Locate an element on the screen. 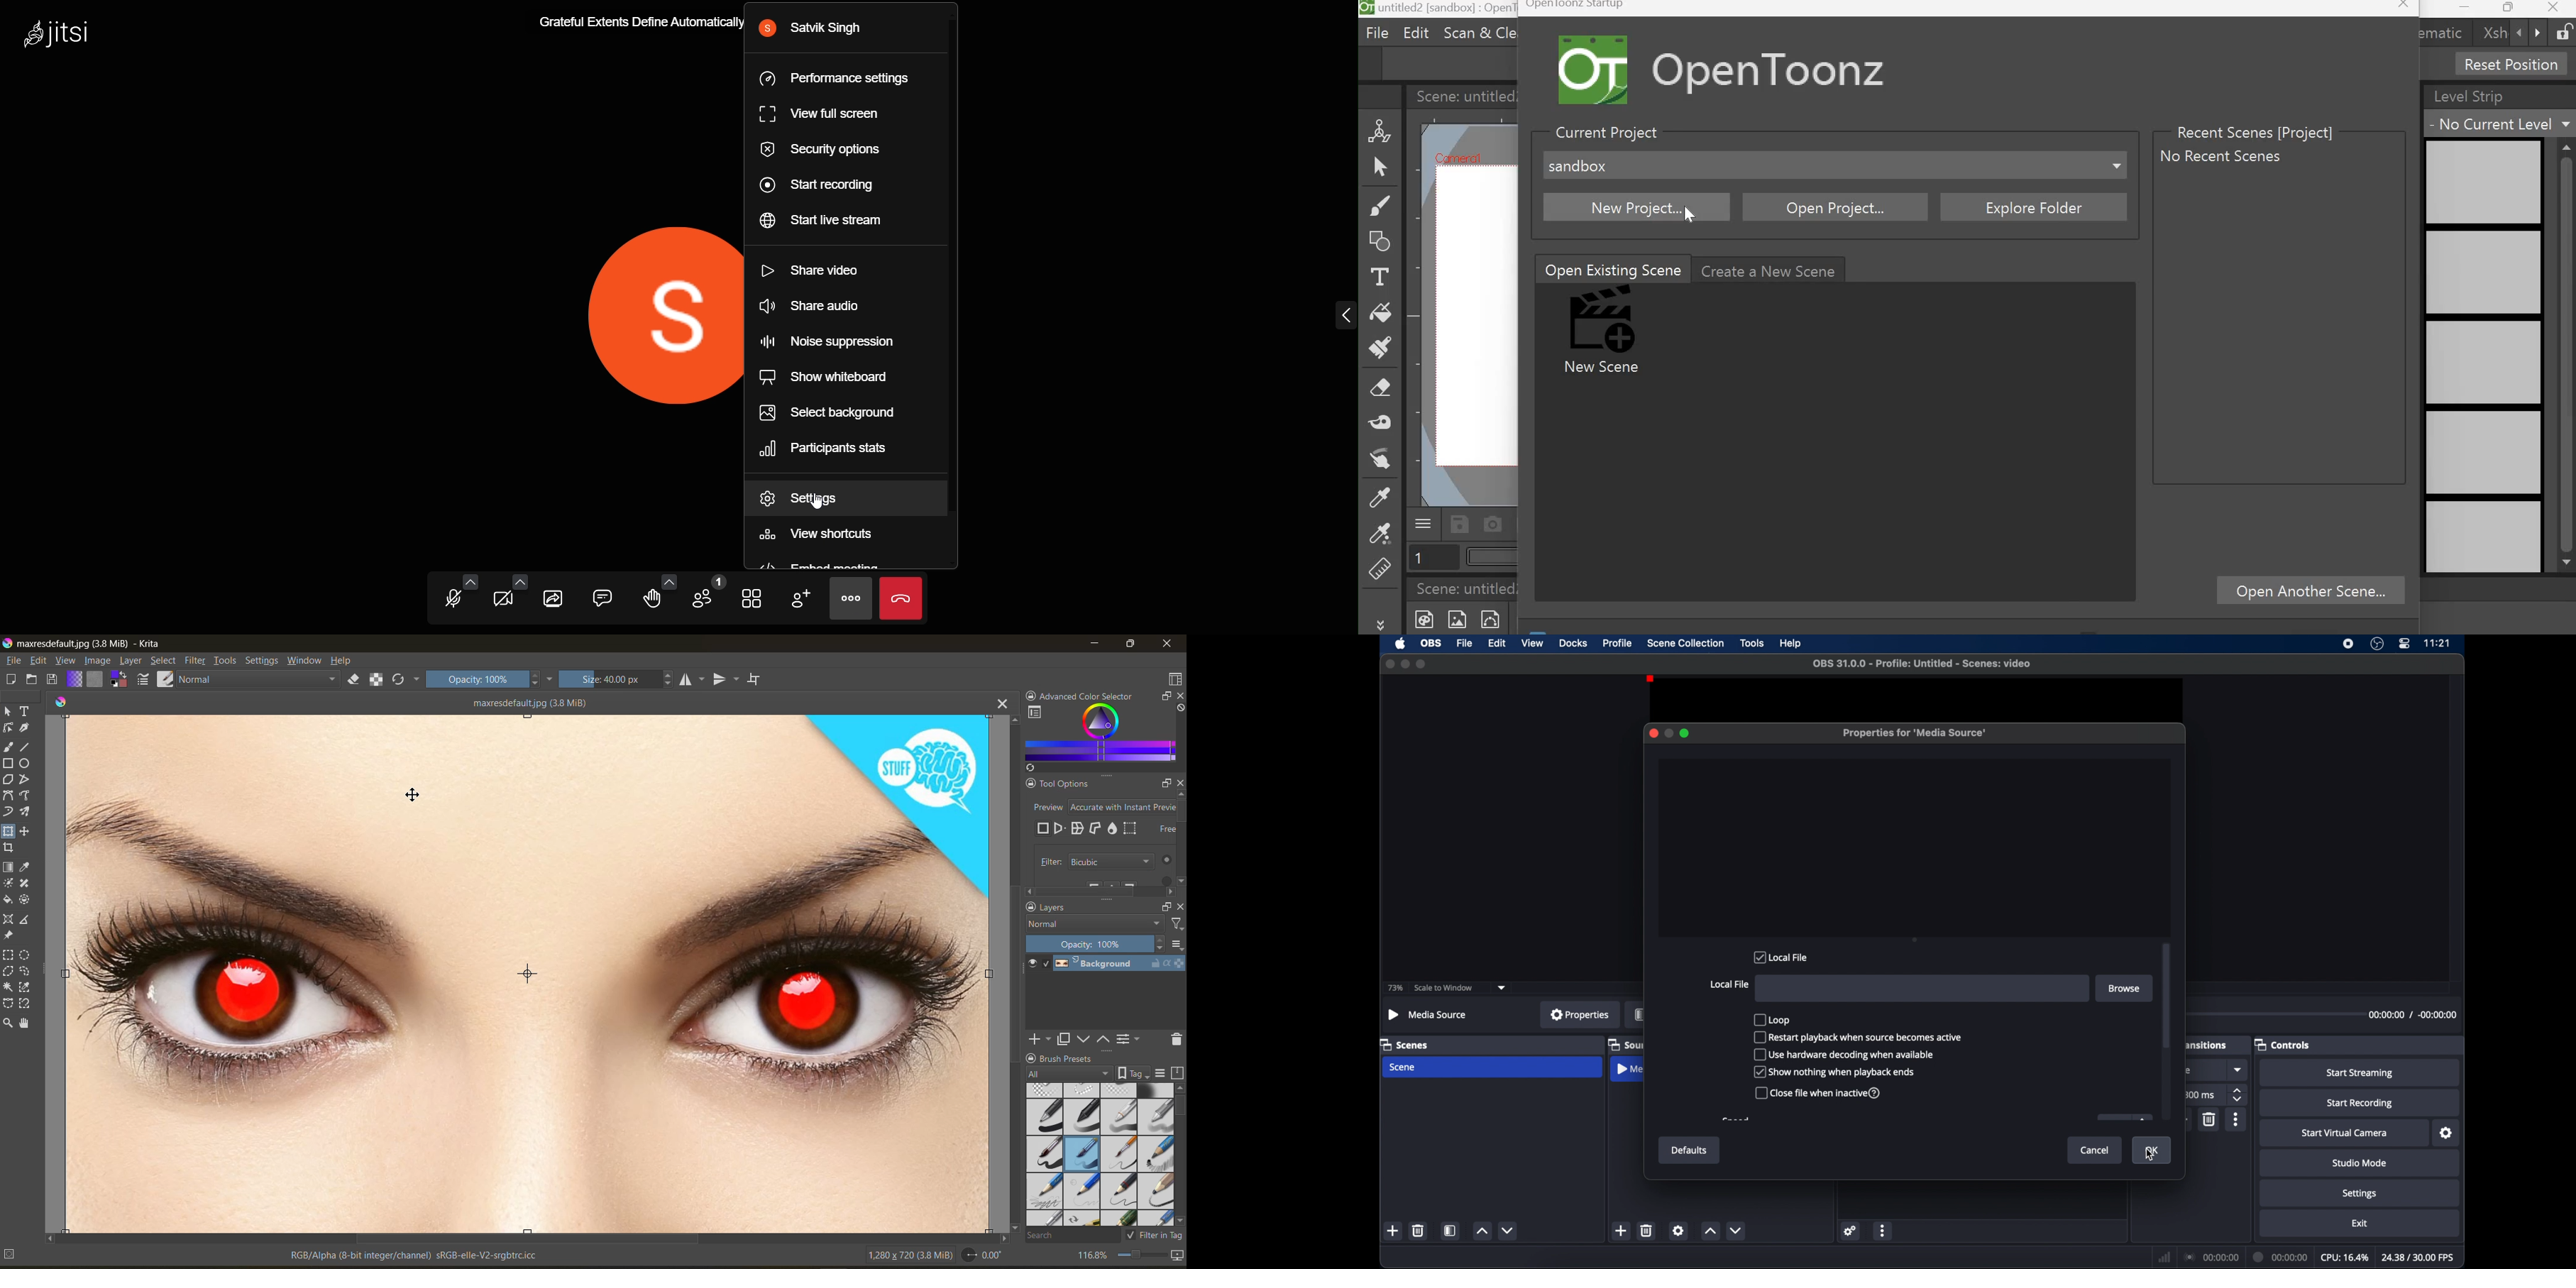 This screenshot has width=2576, height=1288. settings is located at coordinates (264, 662).